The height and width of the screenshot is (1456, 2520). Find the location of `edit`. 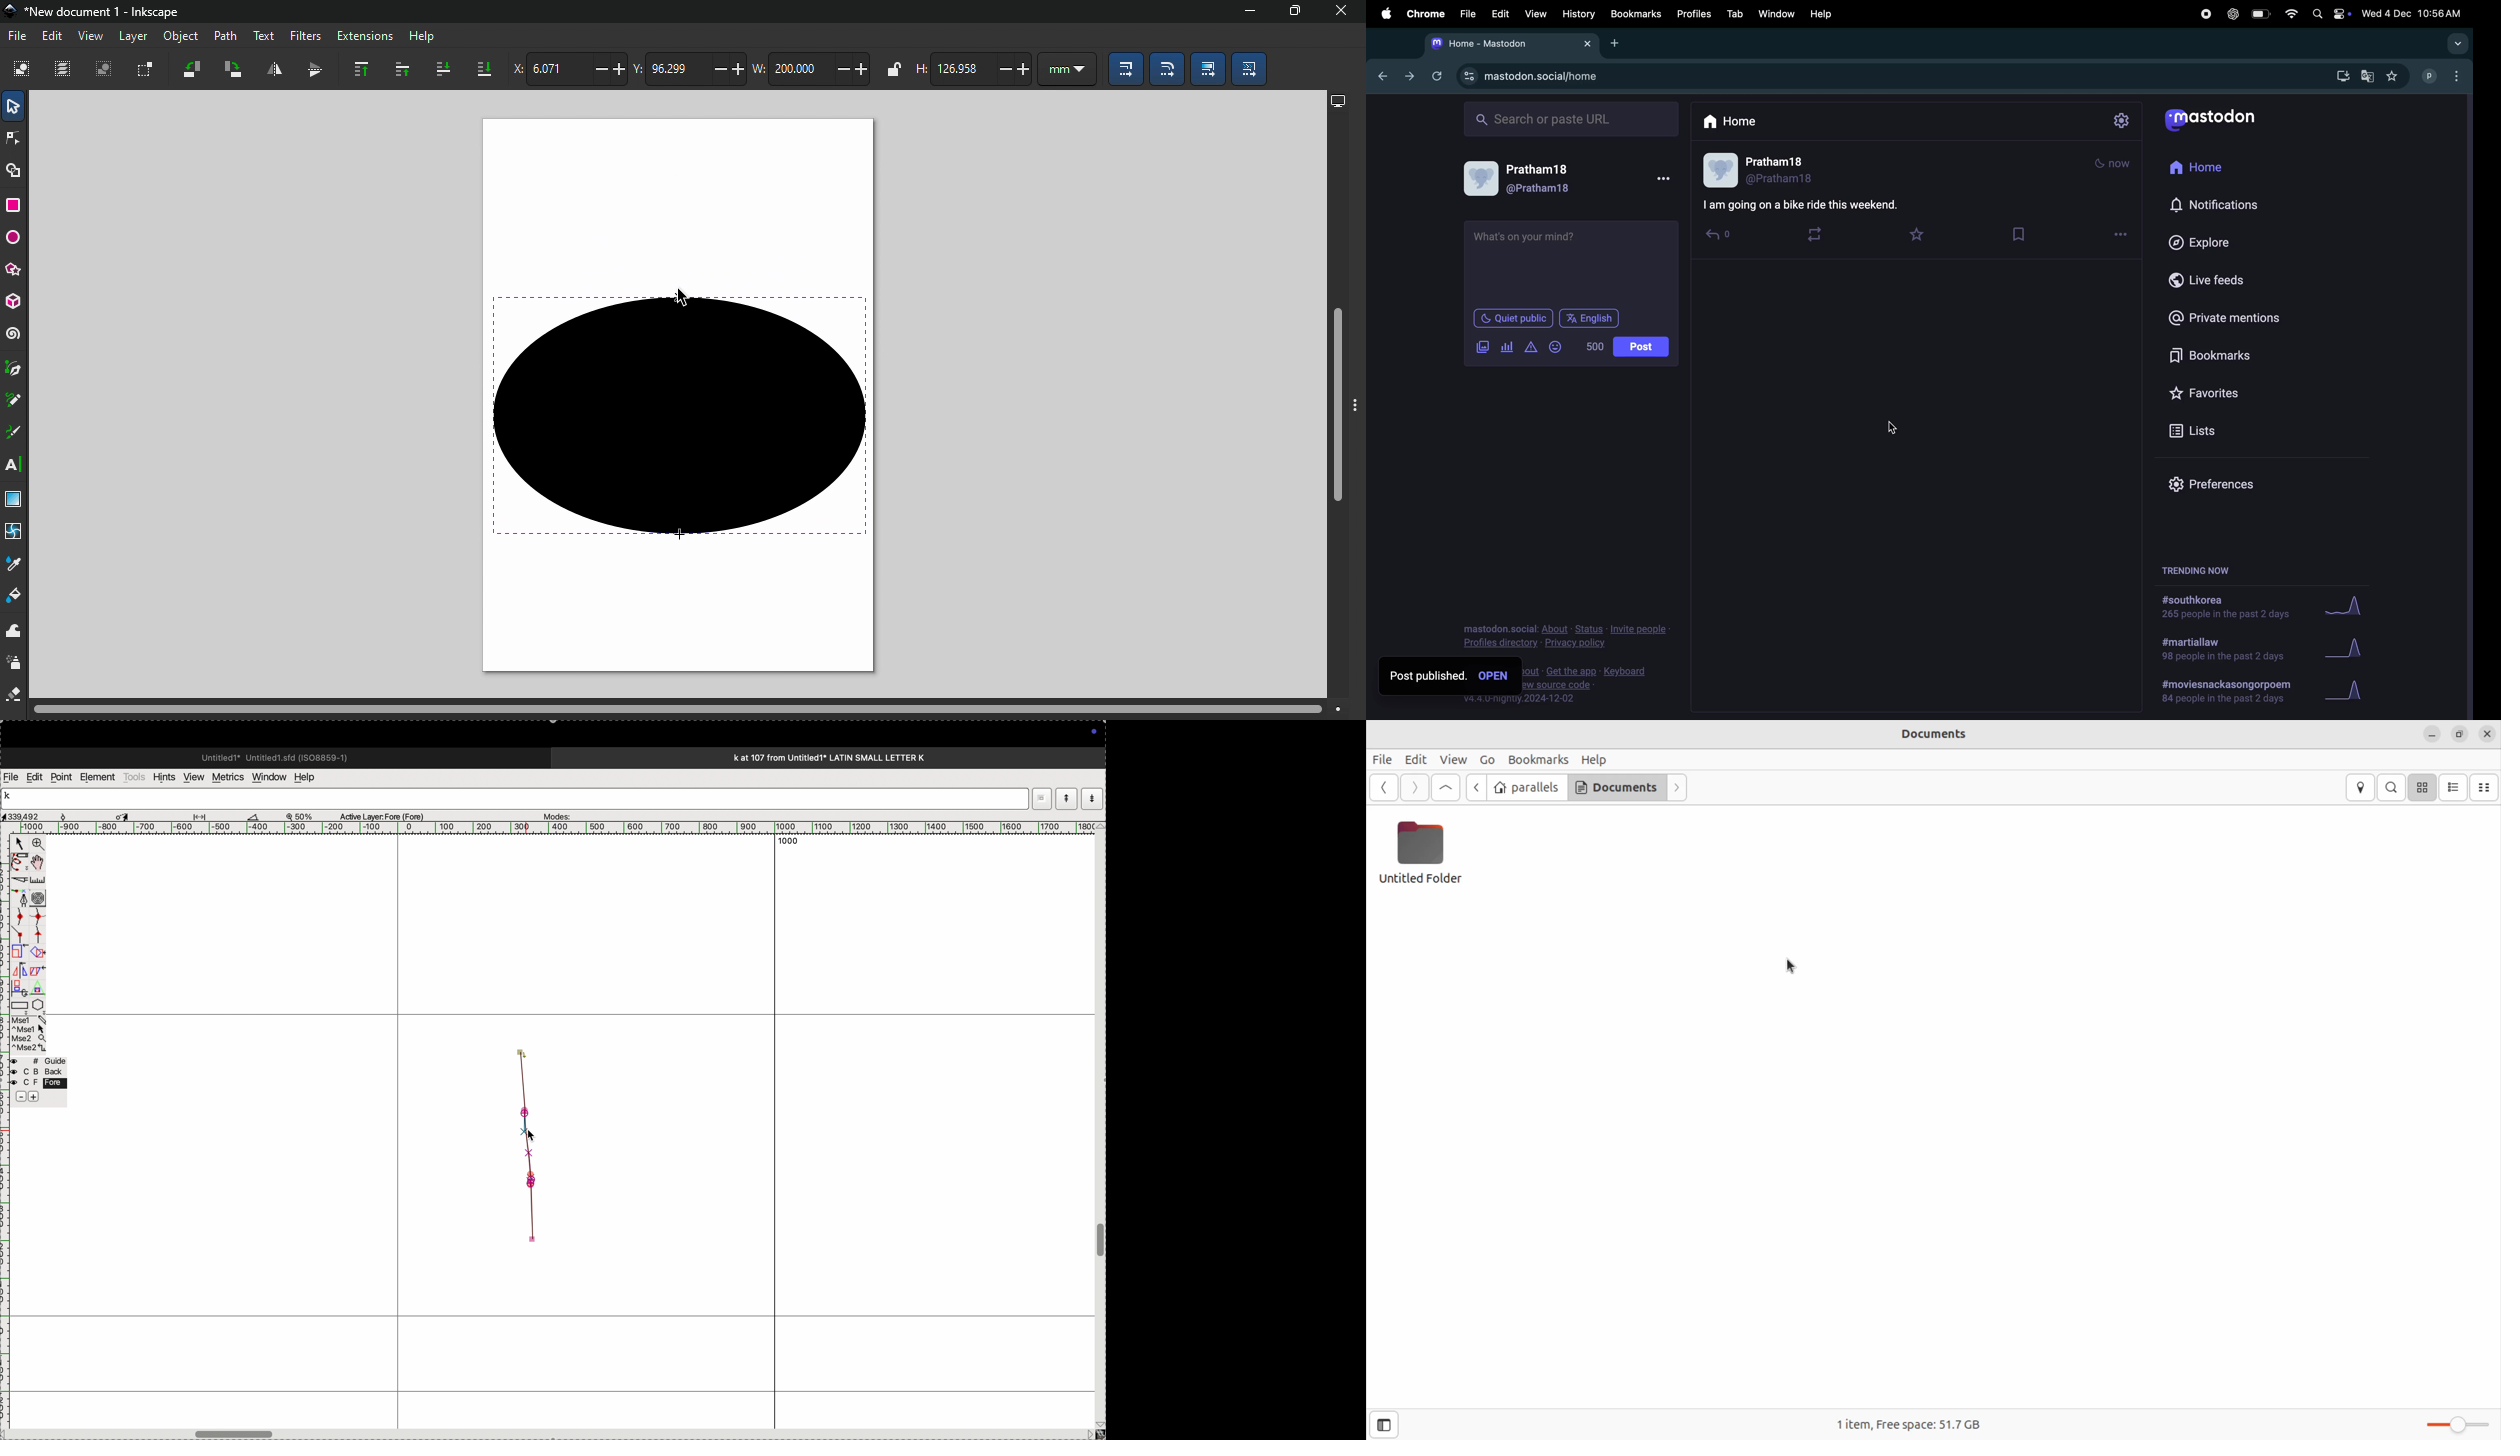

edit is located at coordinates (34, 776).